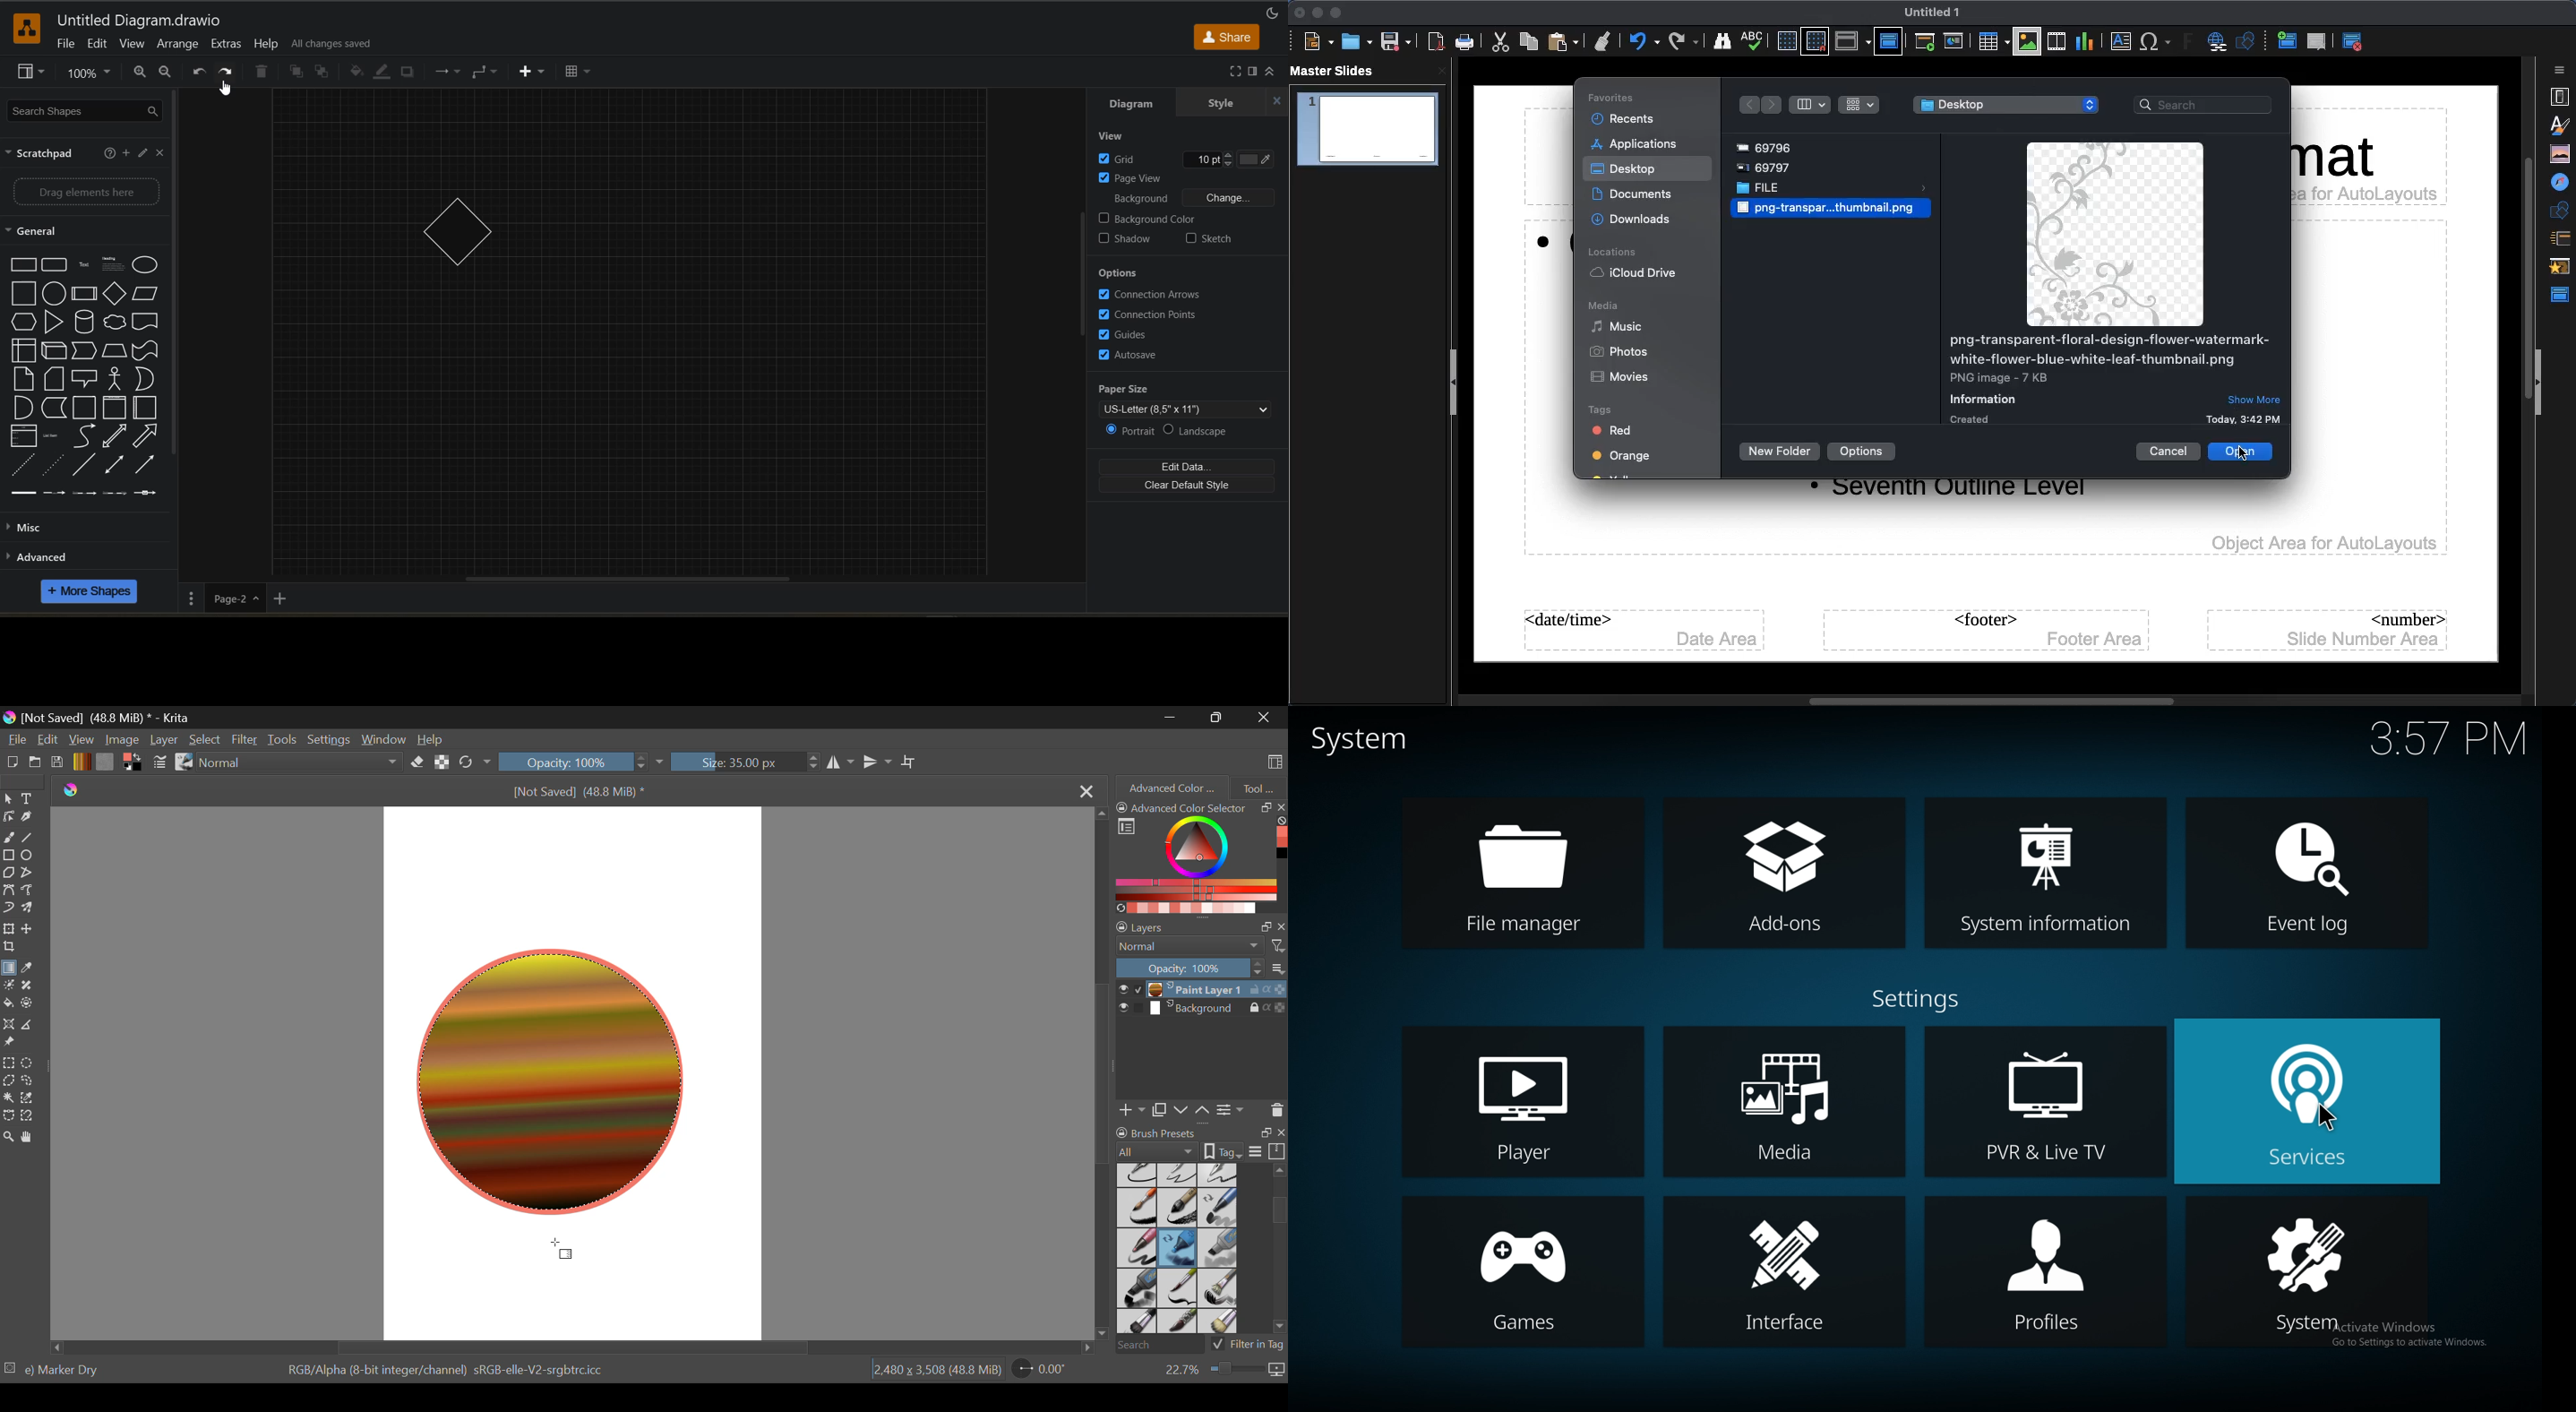 The width and height of the screenshot is (2576, 1428). Describe the element at coordinates (278, 599) in the screenshot. I see `insert page` at that location.